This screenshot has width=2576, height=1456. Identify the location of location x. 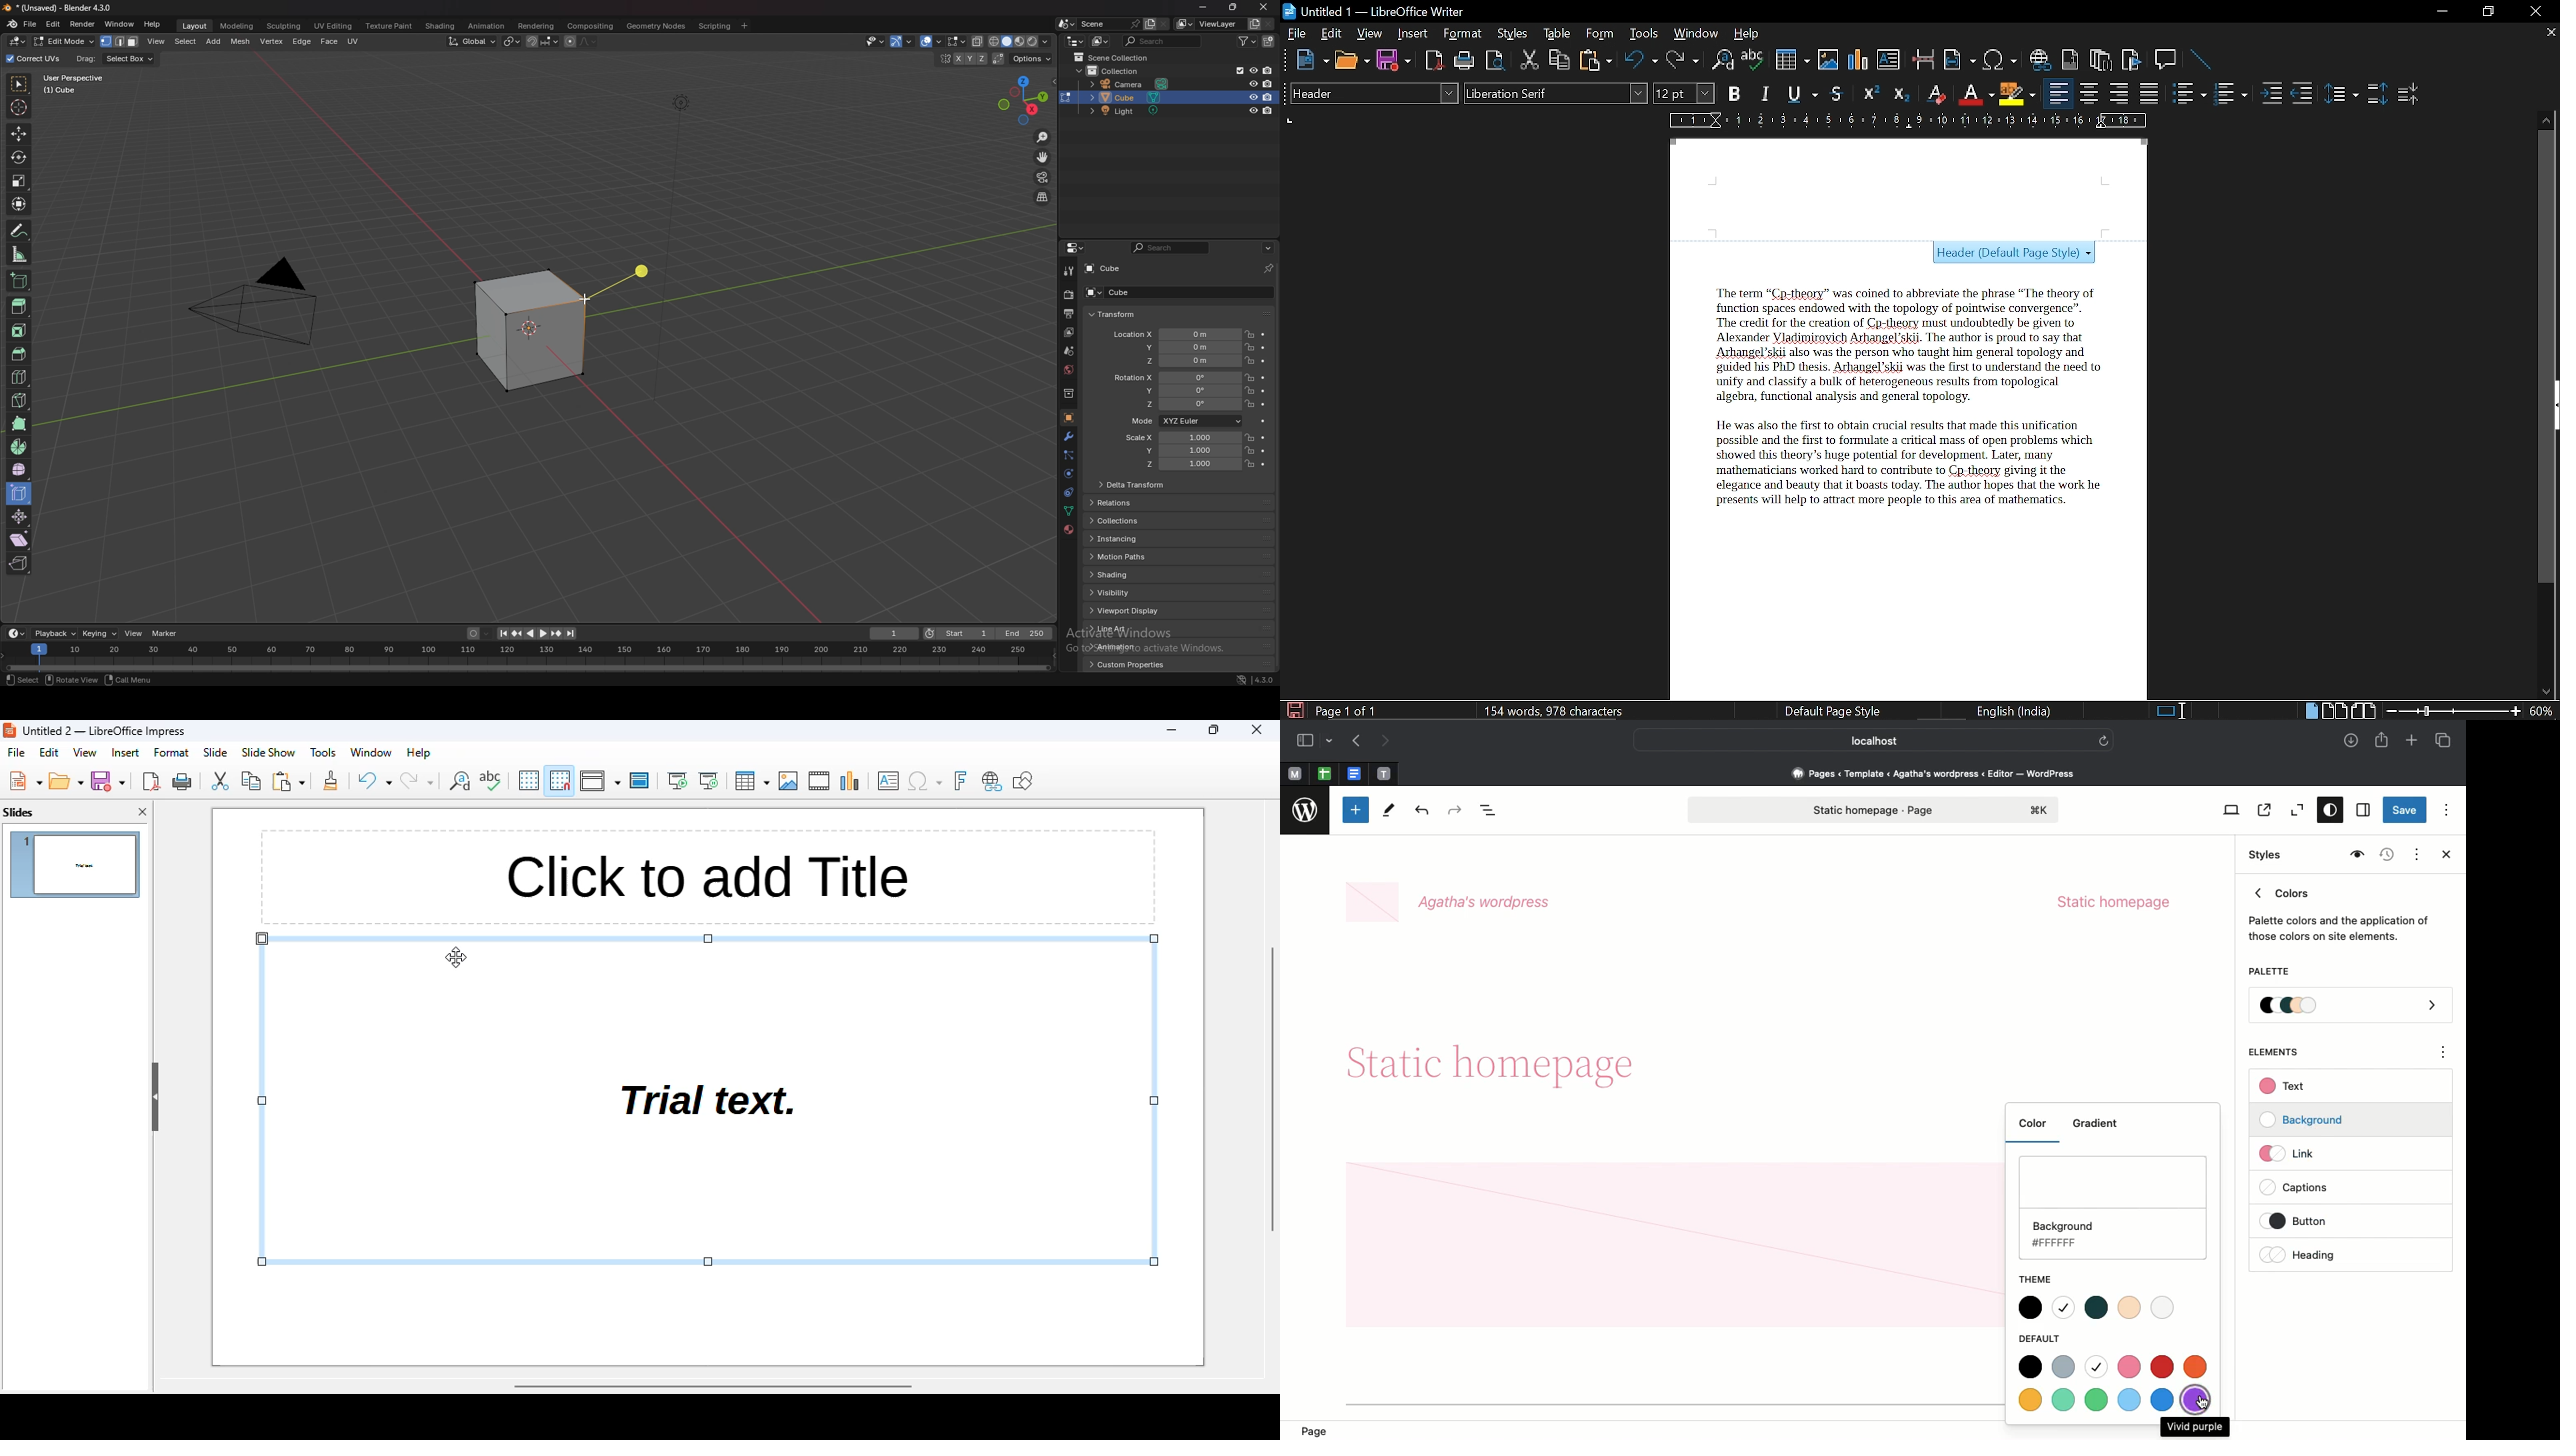
(1173, 335).